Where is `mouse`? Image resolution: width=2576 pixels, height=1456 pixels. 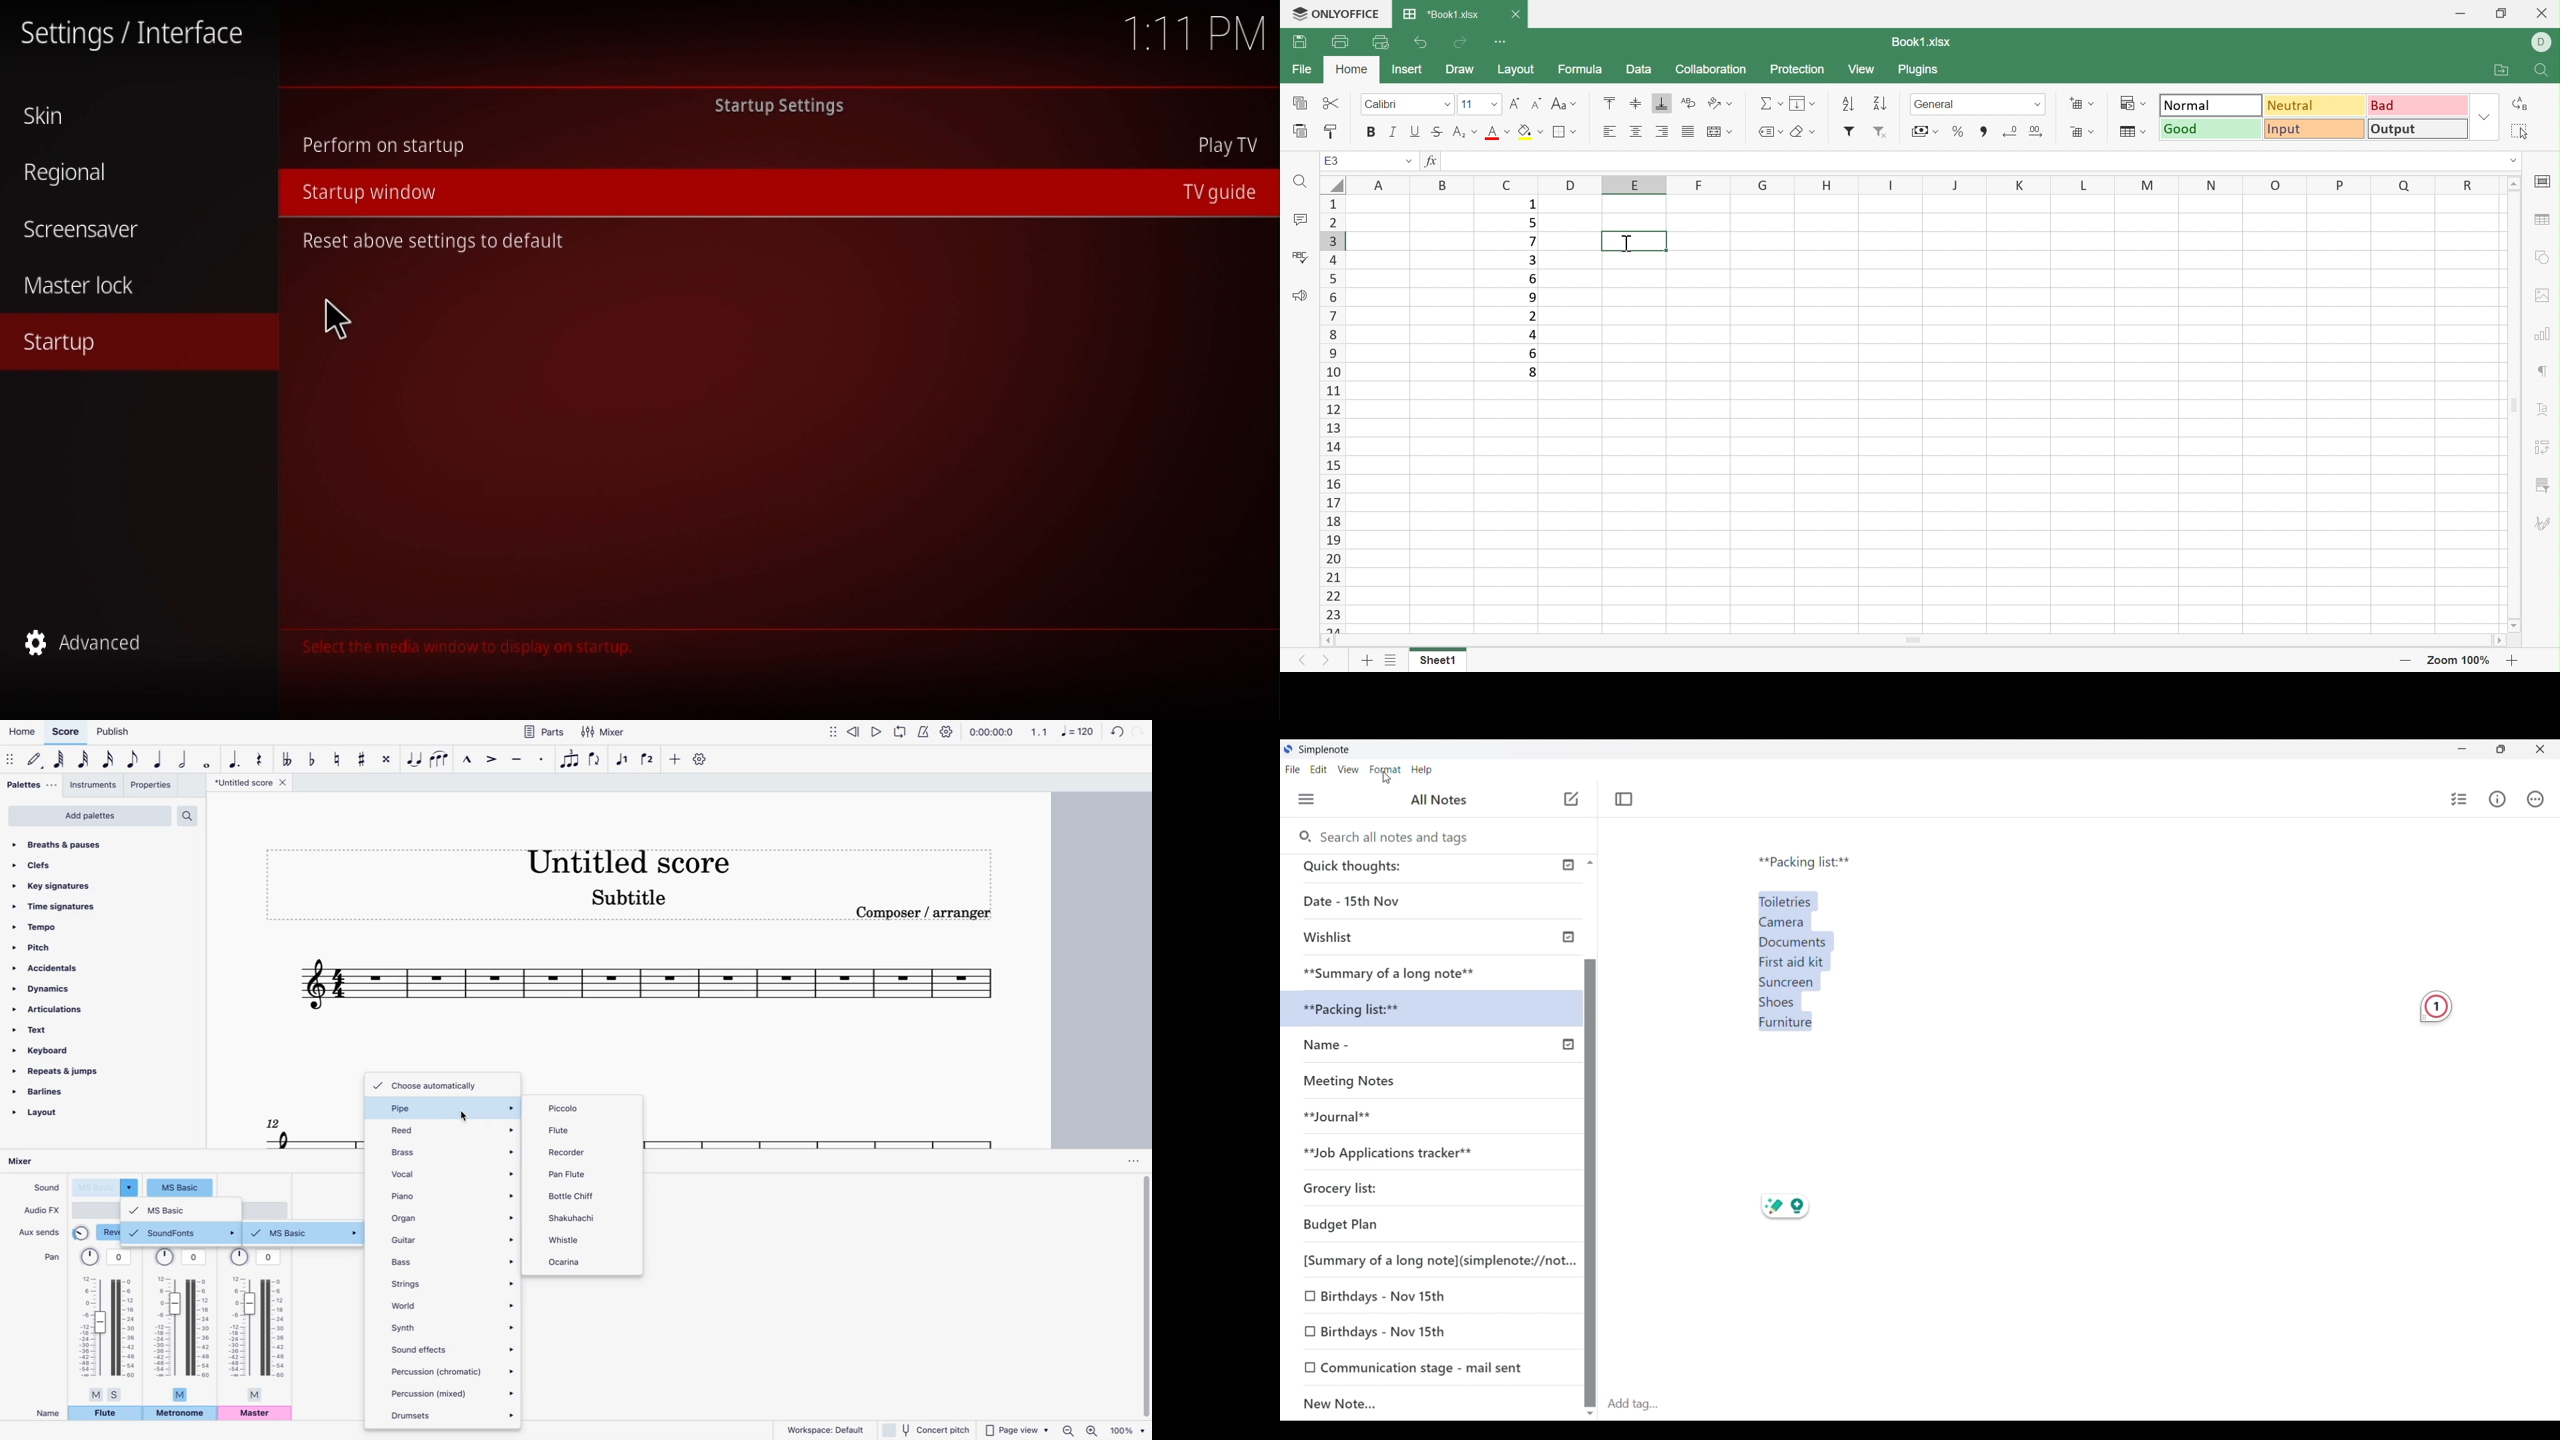
mouse is located at coordinates (336, 319).